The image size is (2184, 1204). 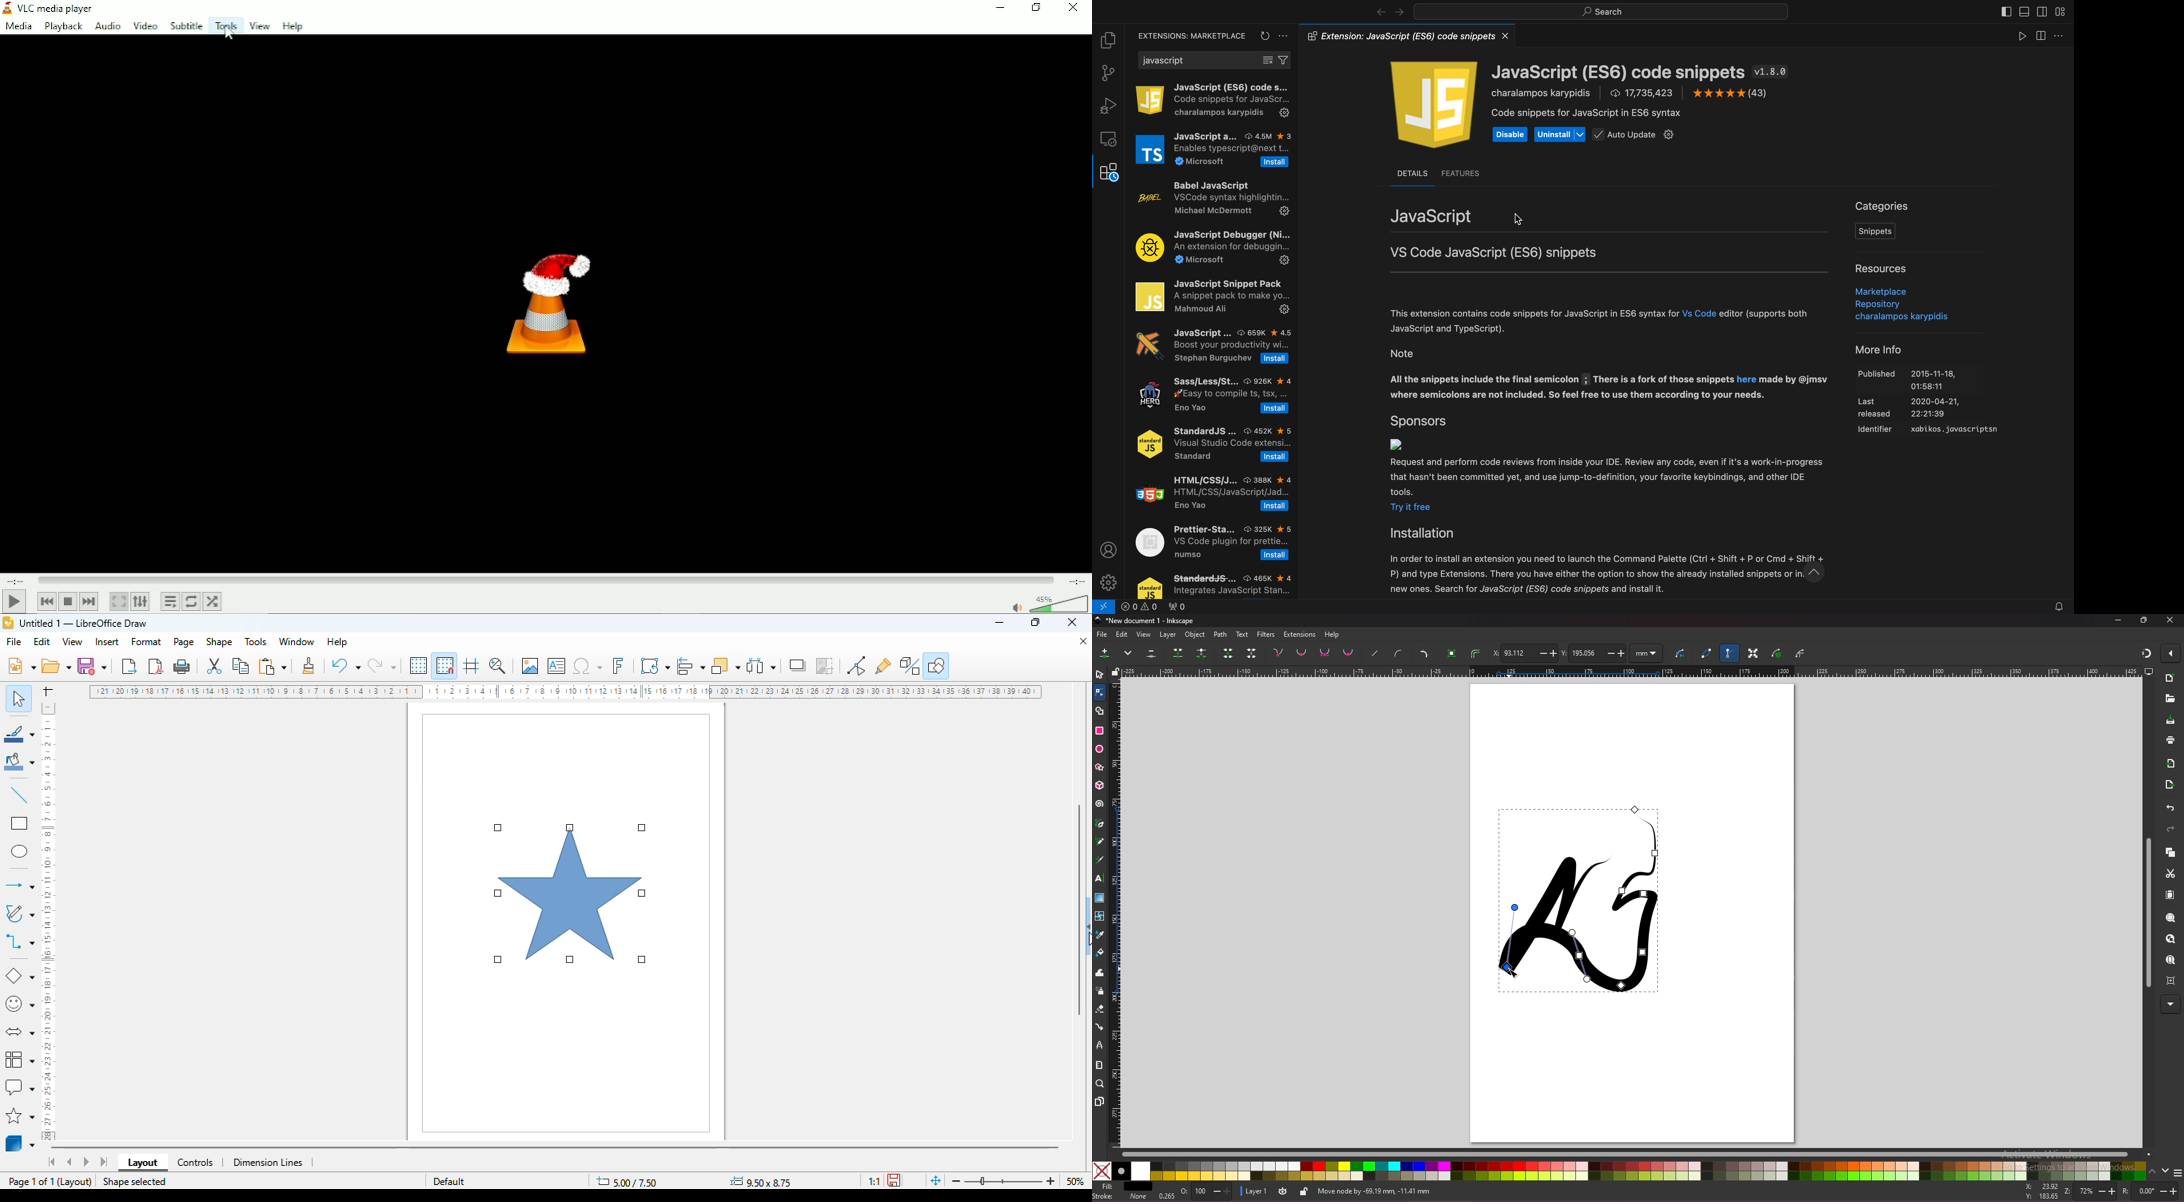 I want to click on Volume, so click(x=1047, y=602).